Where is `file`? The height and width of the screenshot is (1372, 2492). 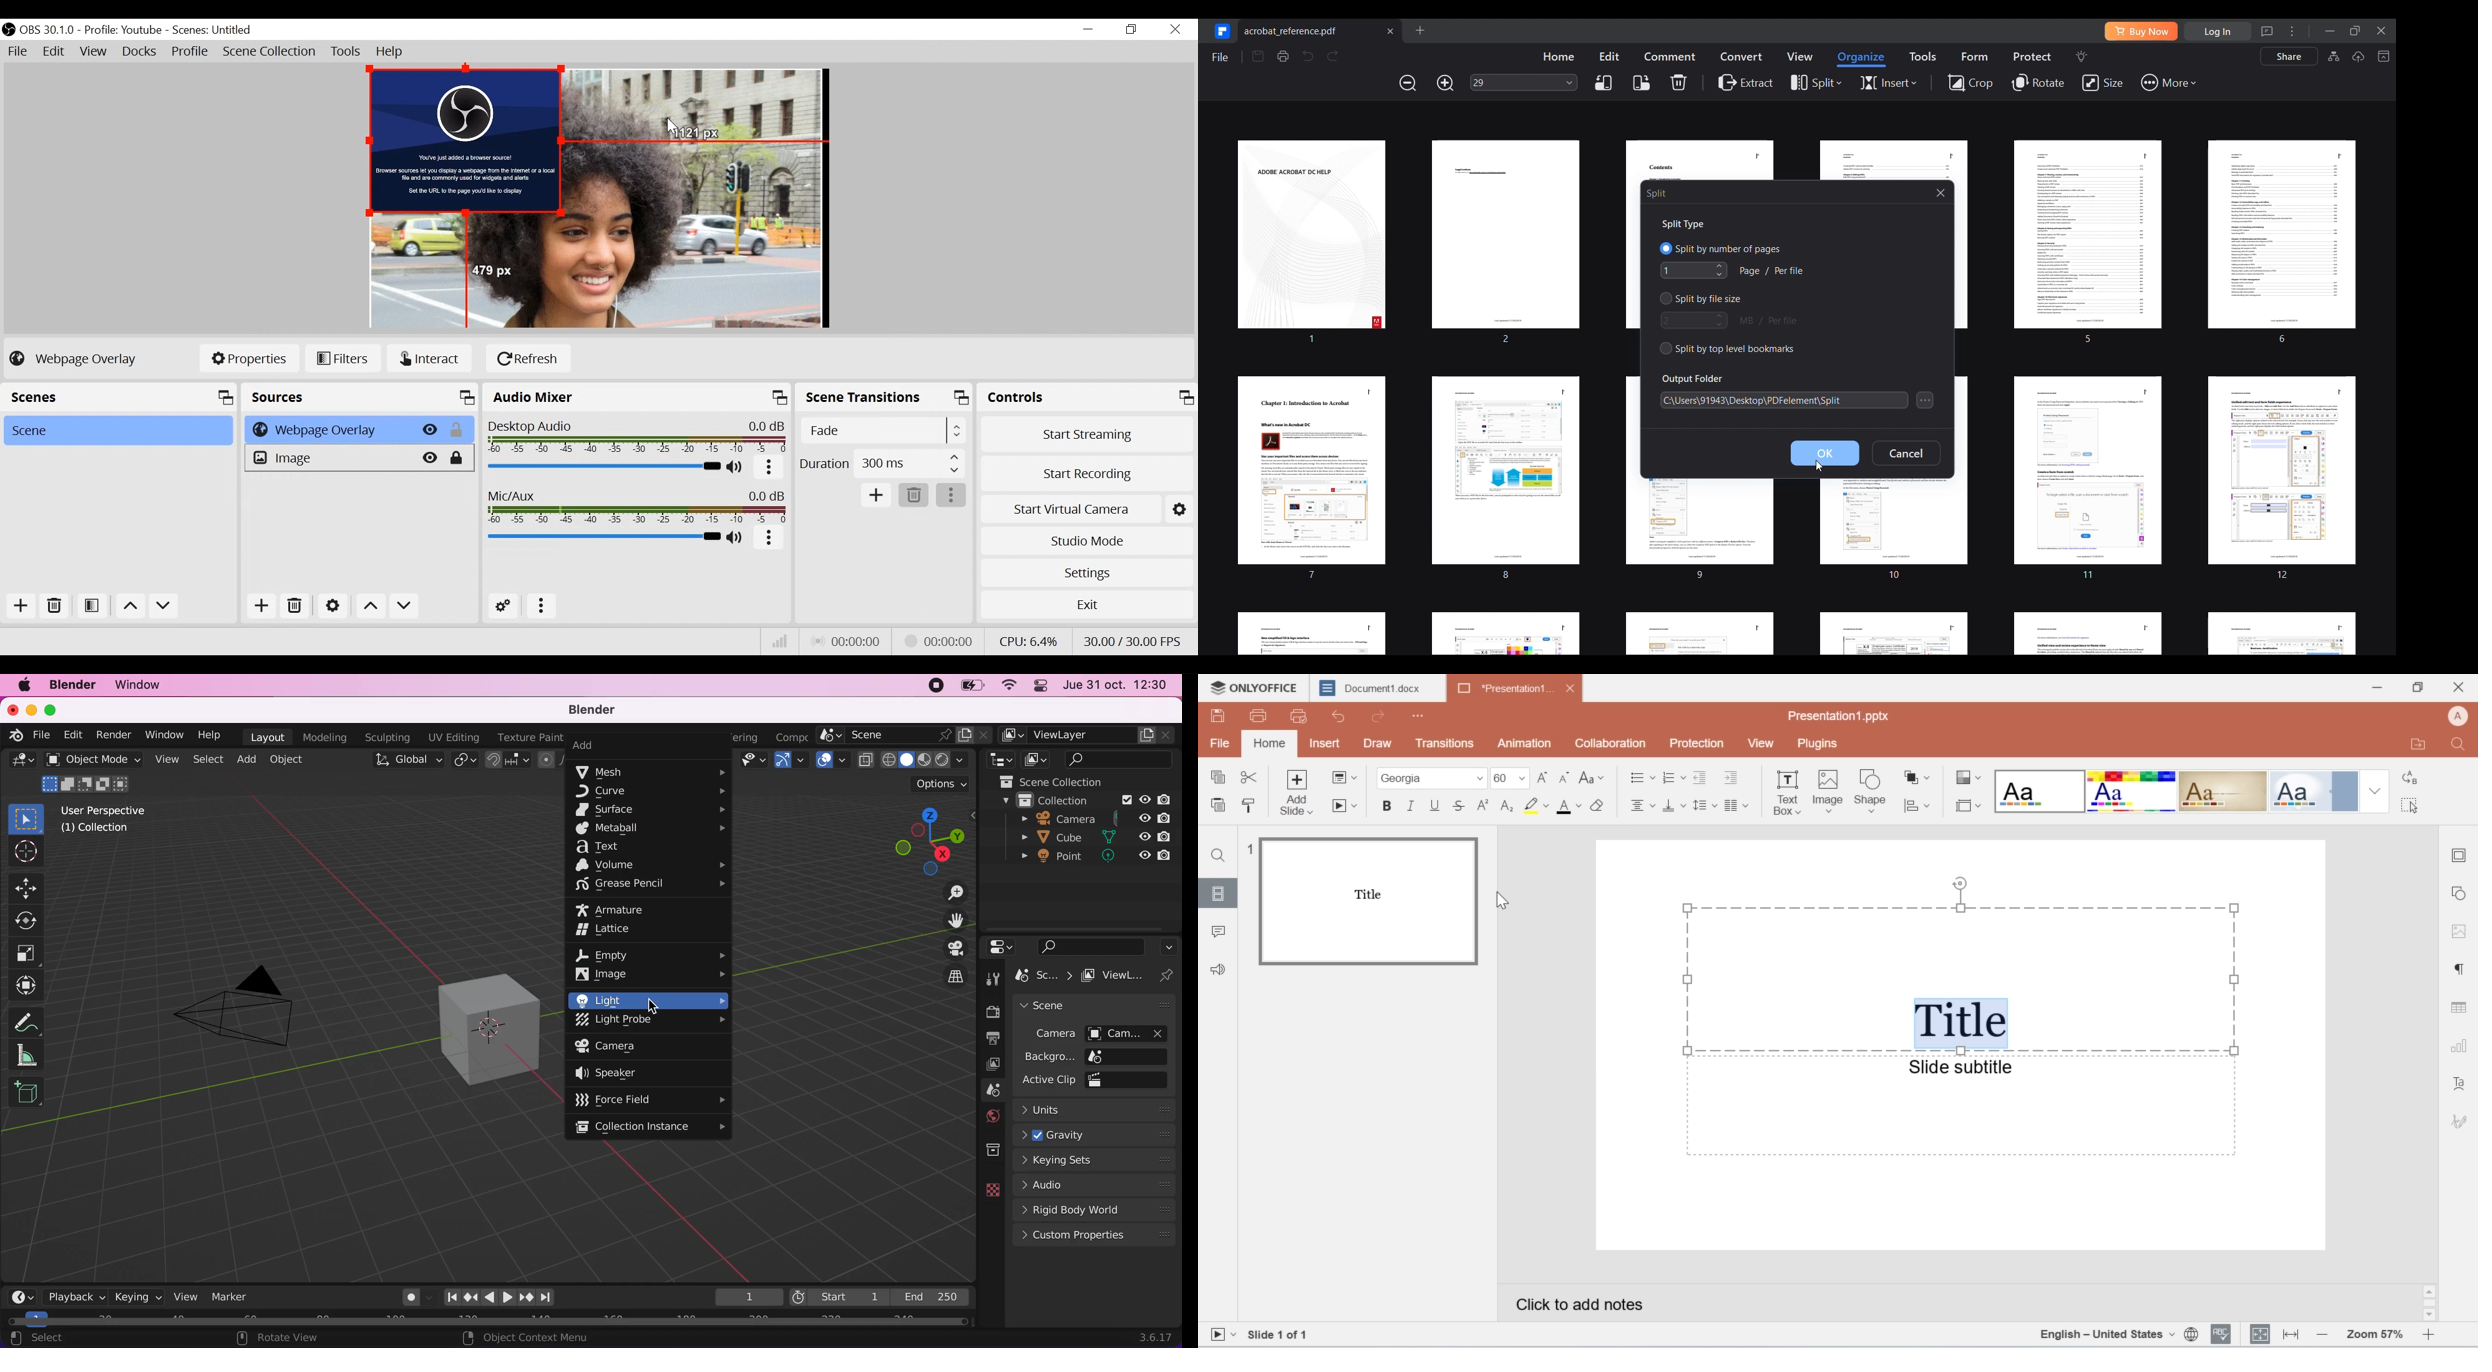 file is located at coordinates (1346, 776).